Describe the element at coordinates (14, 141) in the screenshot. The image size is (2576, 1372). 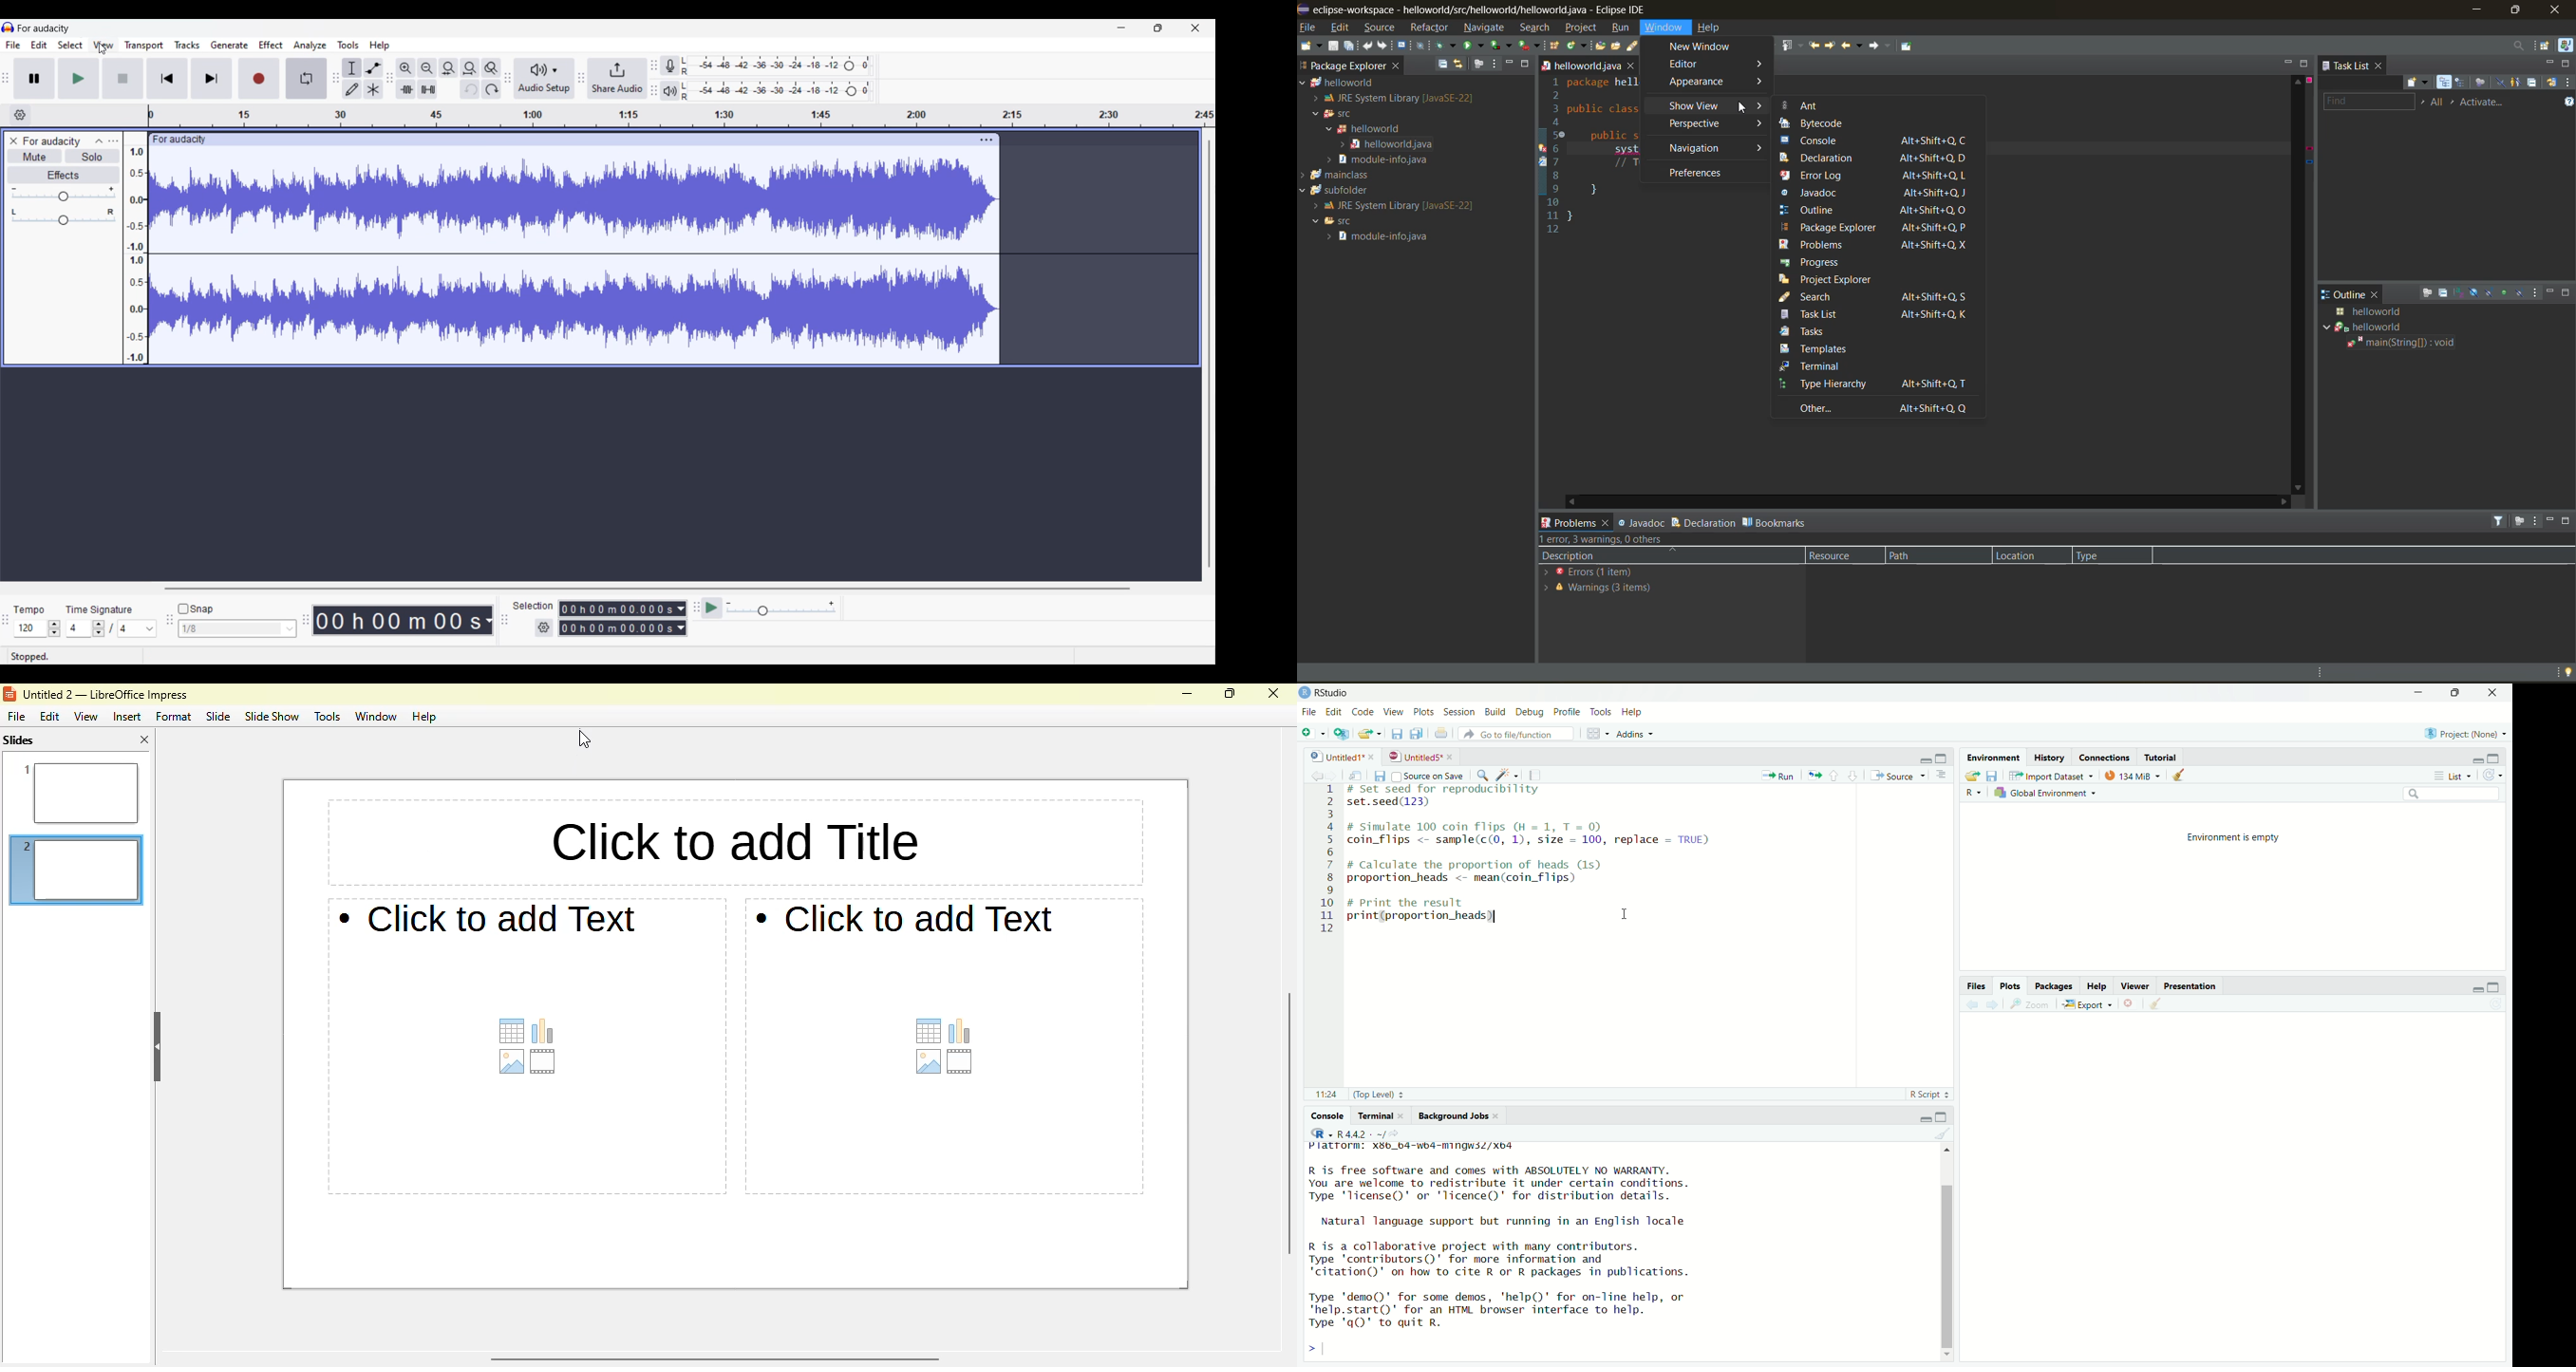
I see `Close track` at that location.